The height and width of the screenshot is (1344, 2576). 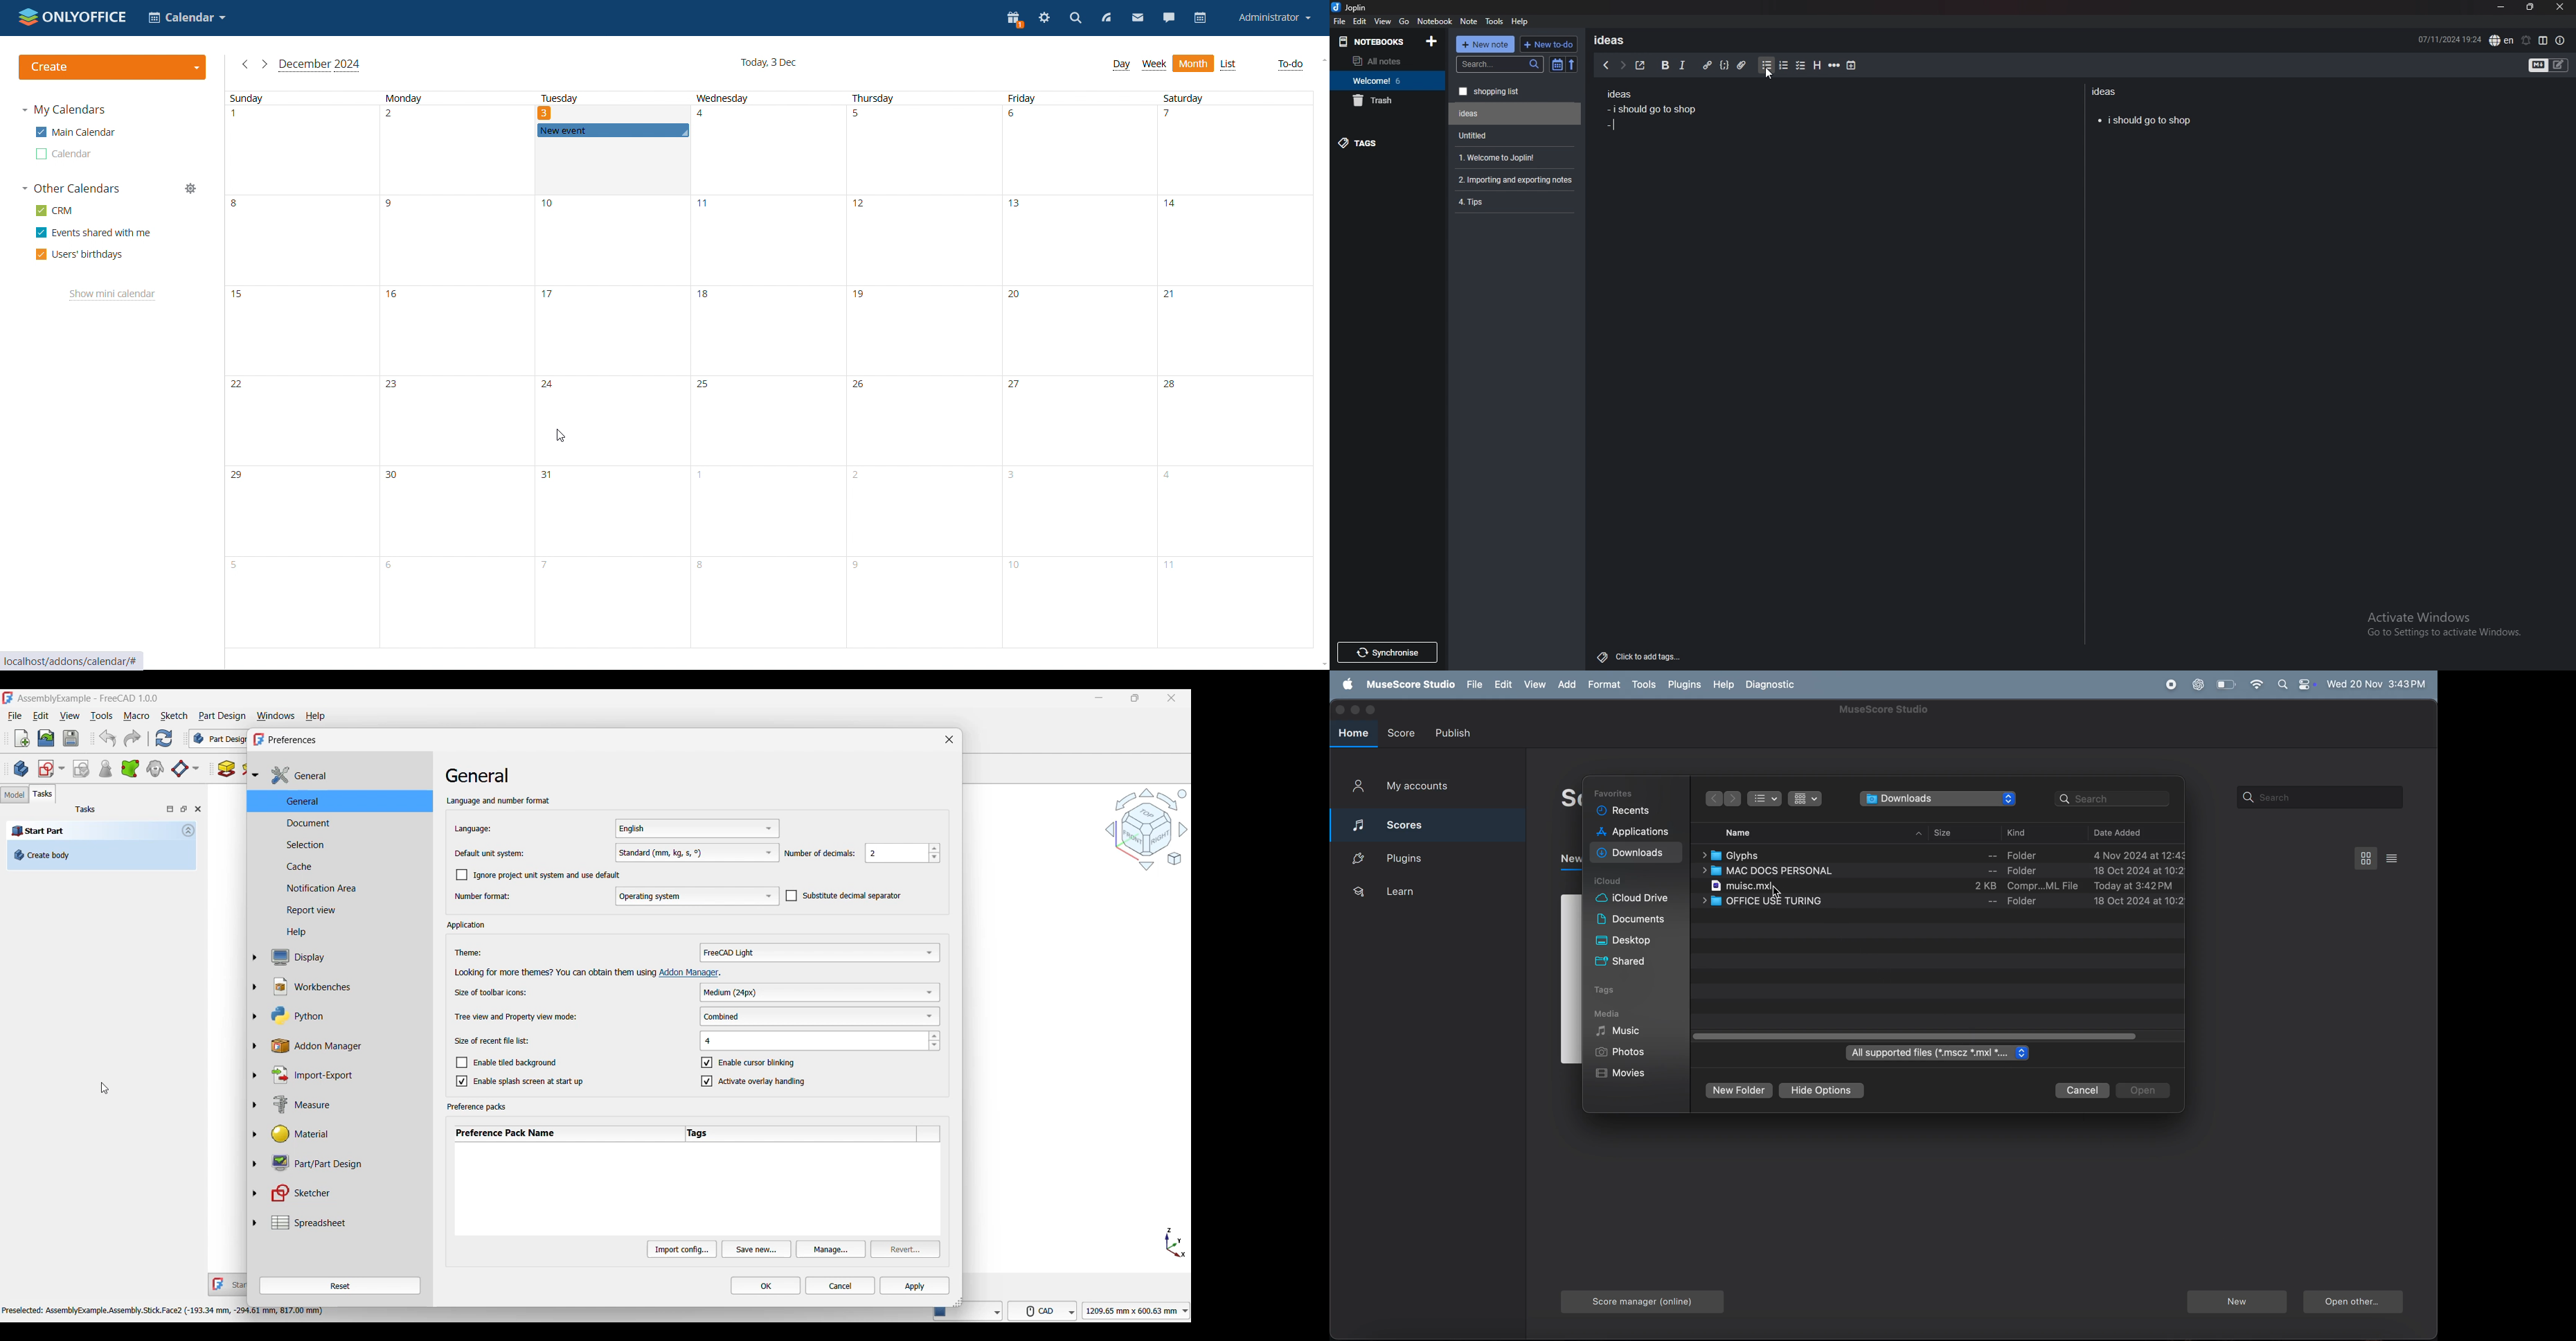 I want to click on horizontal rule, so click(x=1834, y=66).